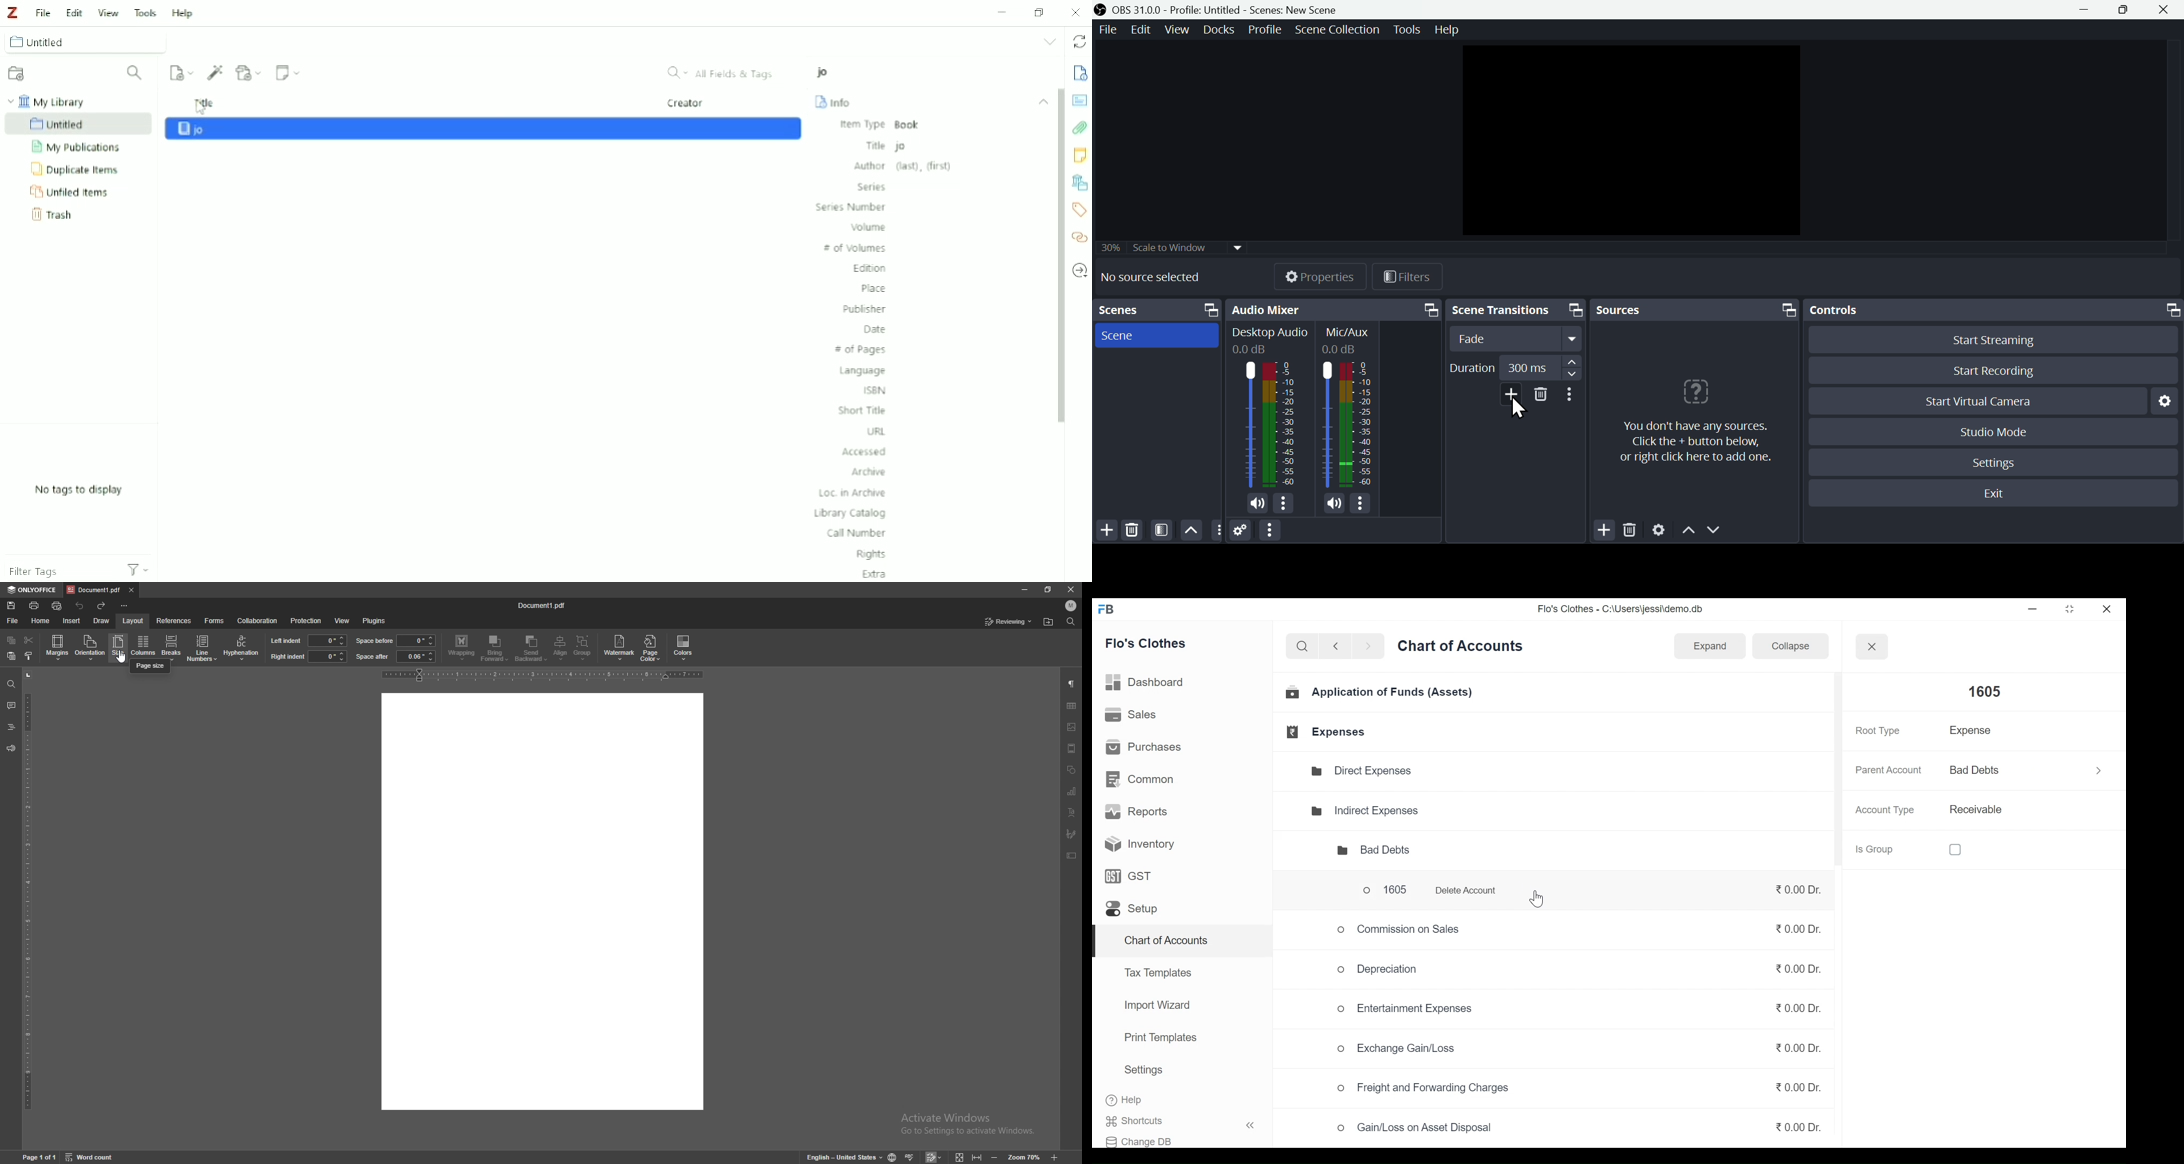 The image size is (2184, 1176). Describe the element at coordinates (1109, 612) in the screenshot. I see `FB` at that location.